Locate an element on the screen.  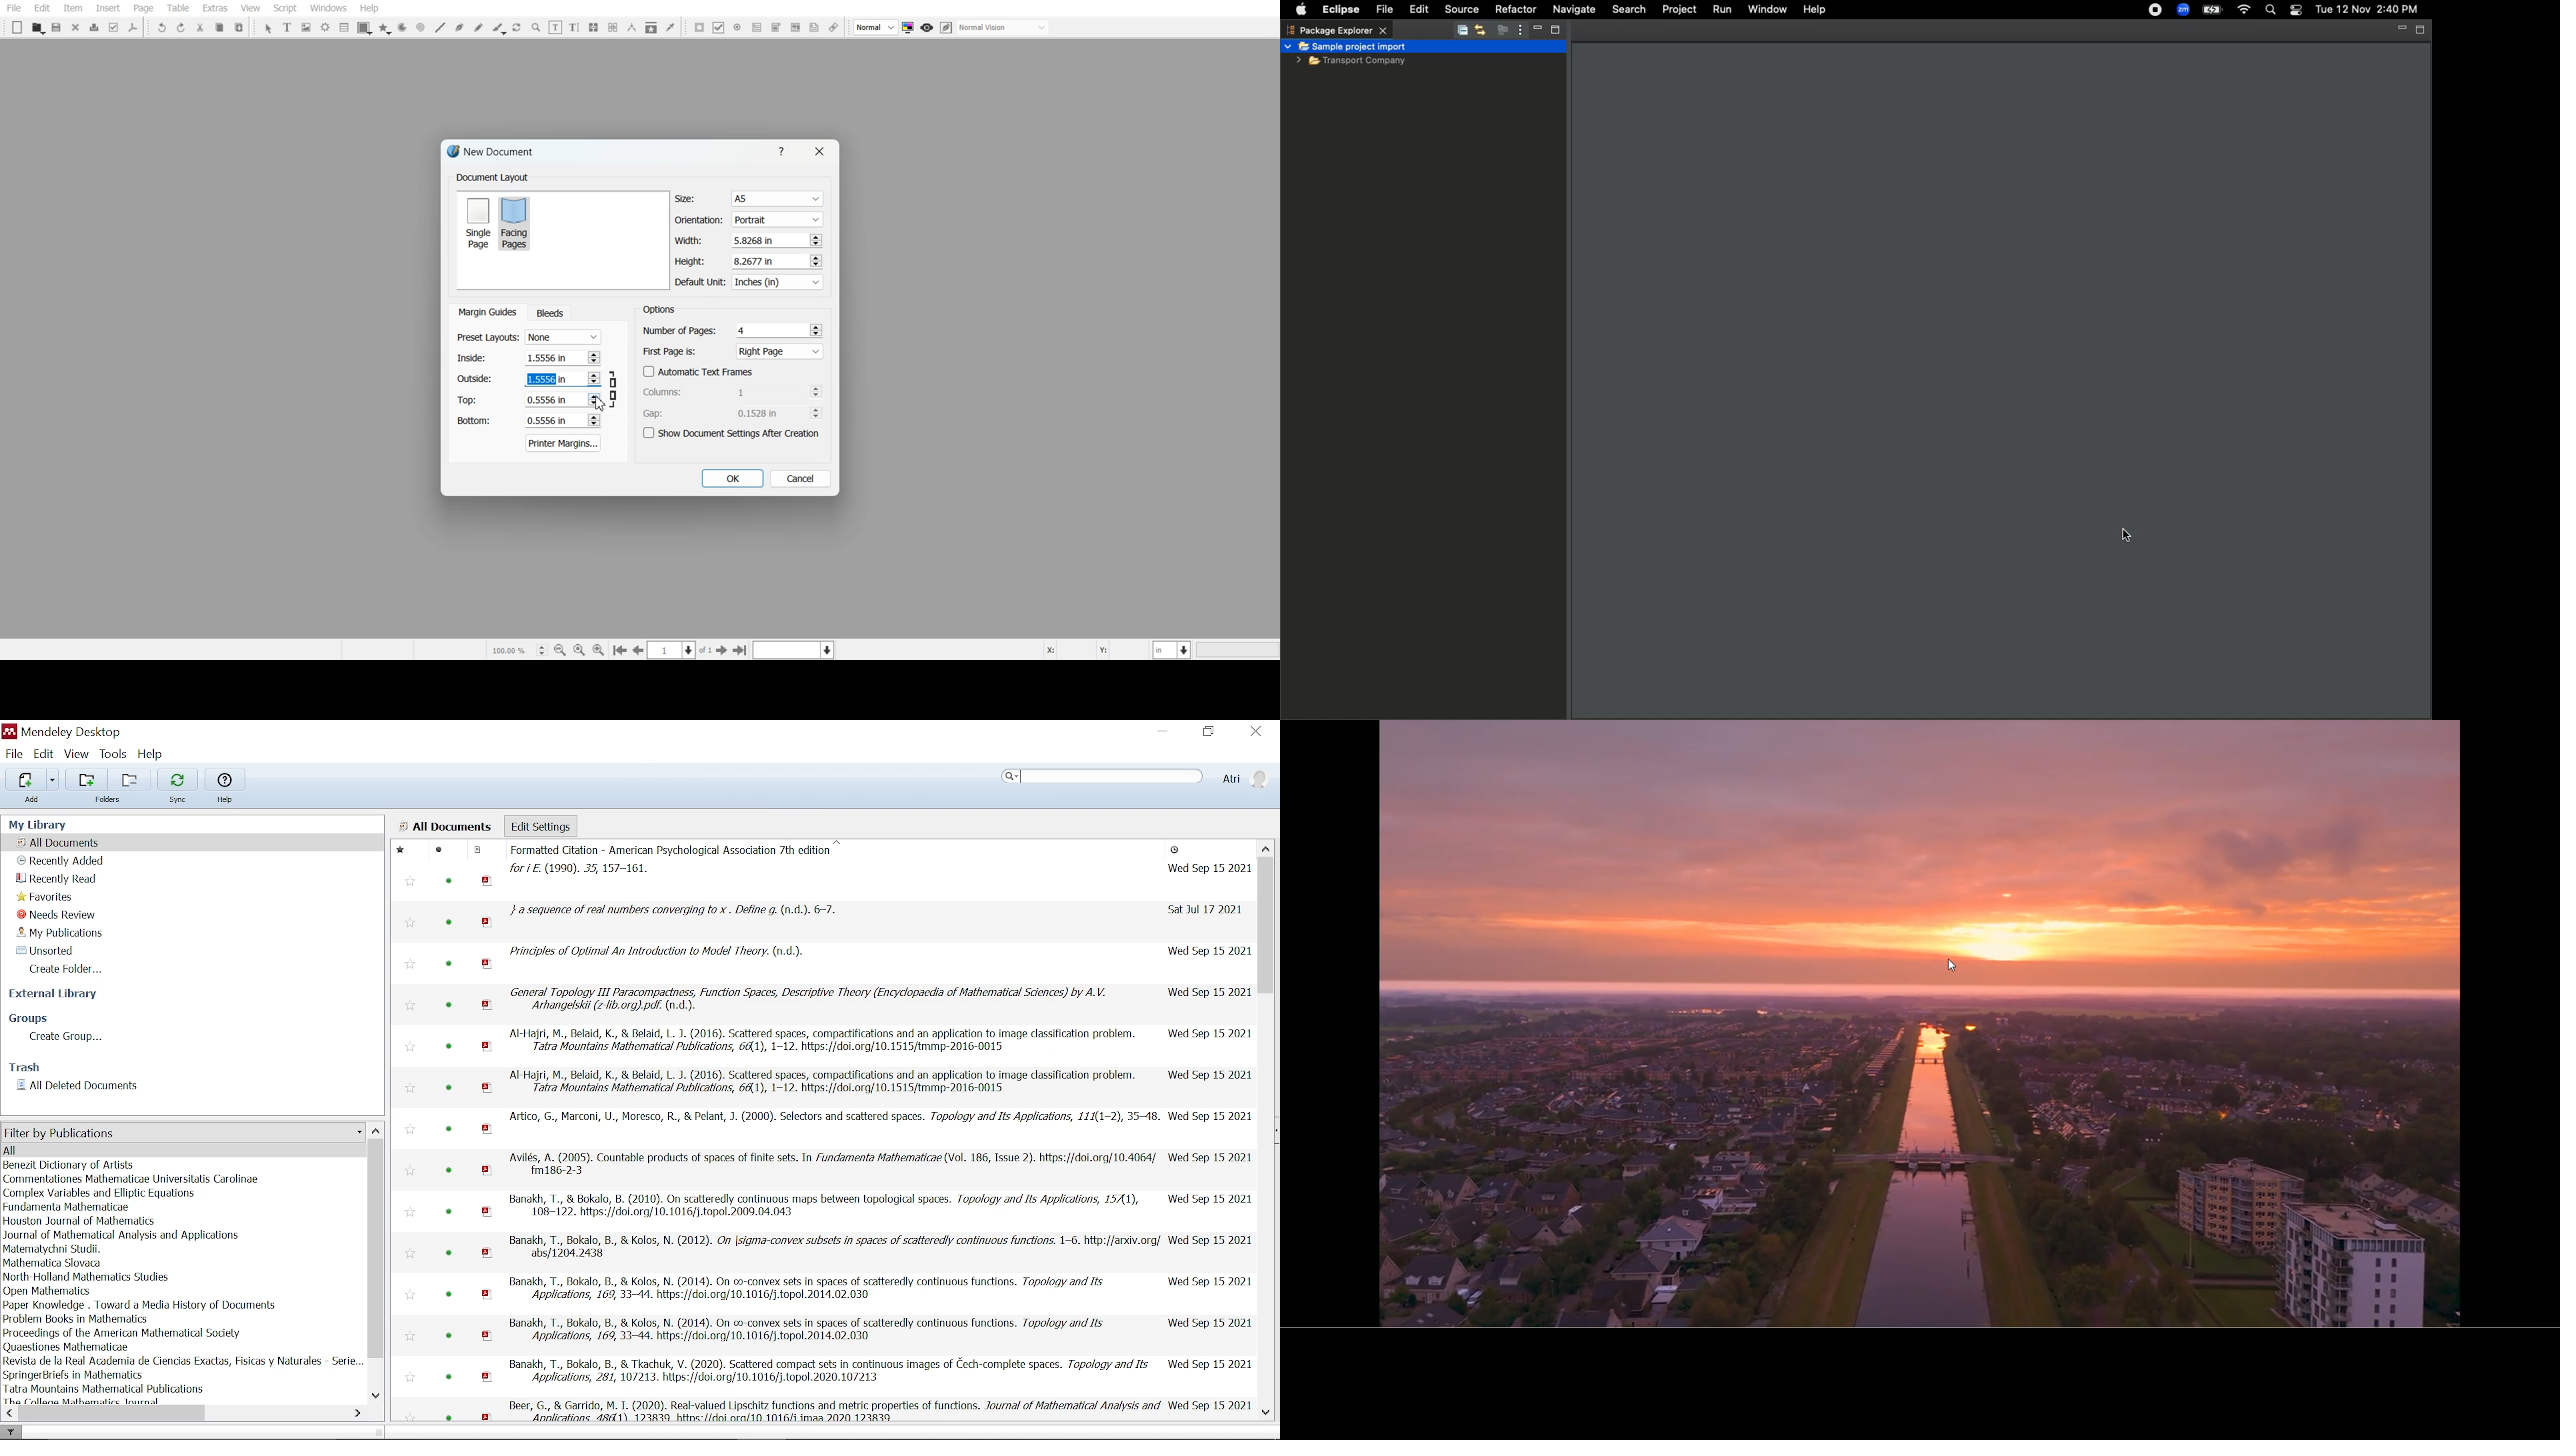
Column adjuster is located at coordinates (733, 391).